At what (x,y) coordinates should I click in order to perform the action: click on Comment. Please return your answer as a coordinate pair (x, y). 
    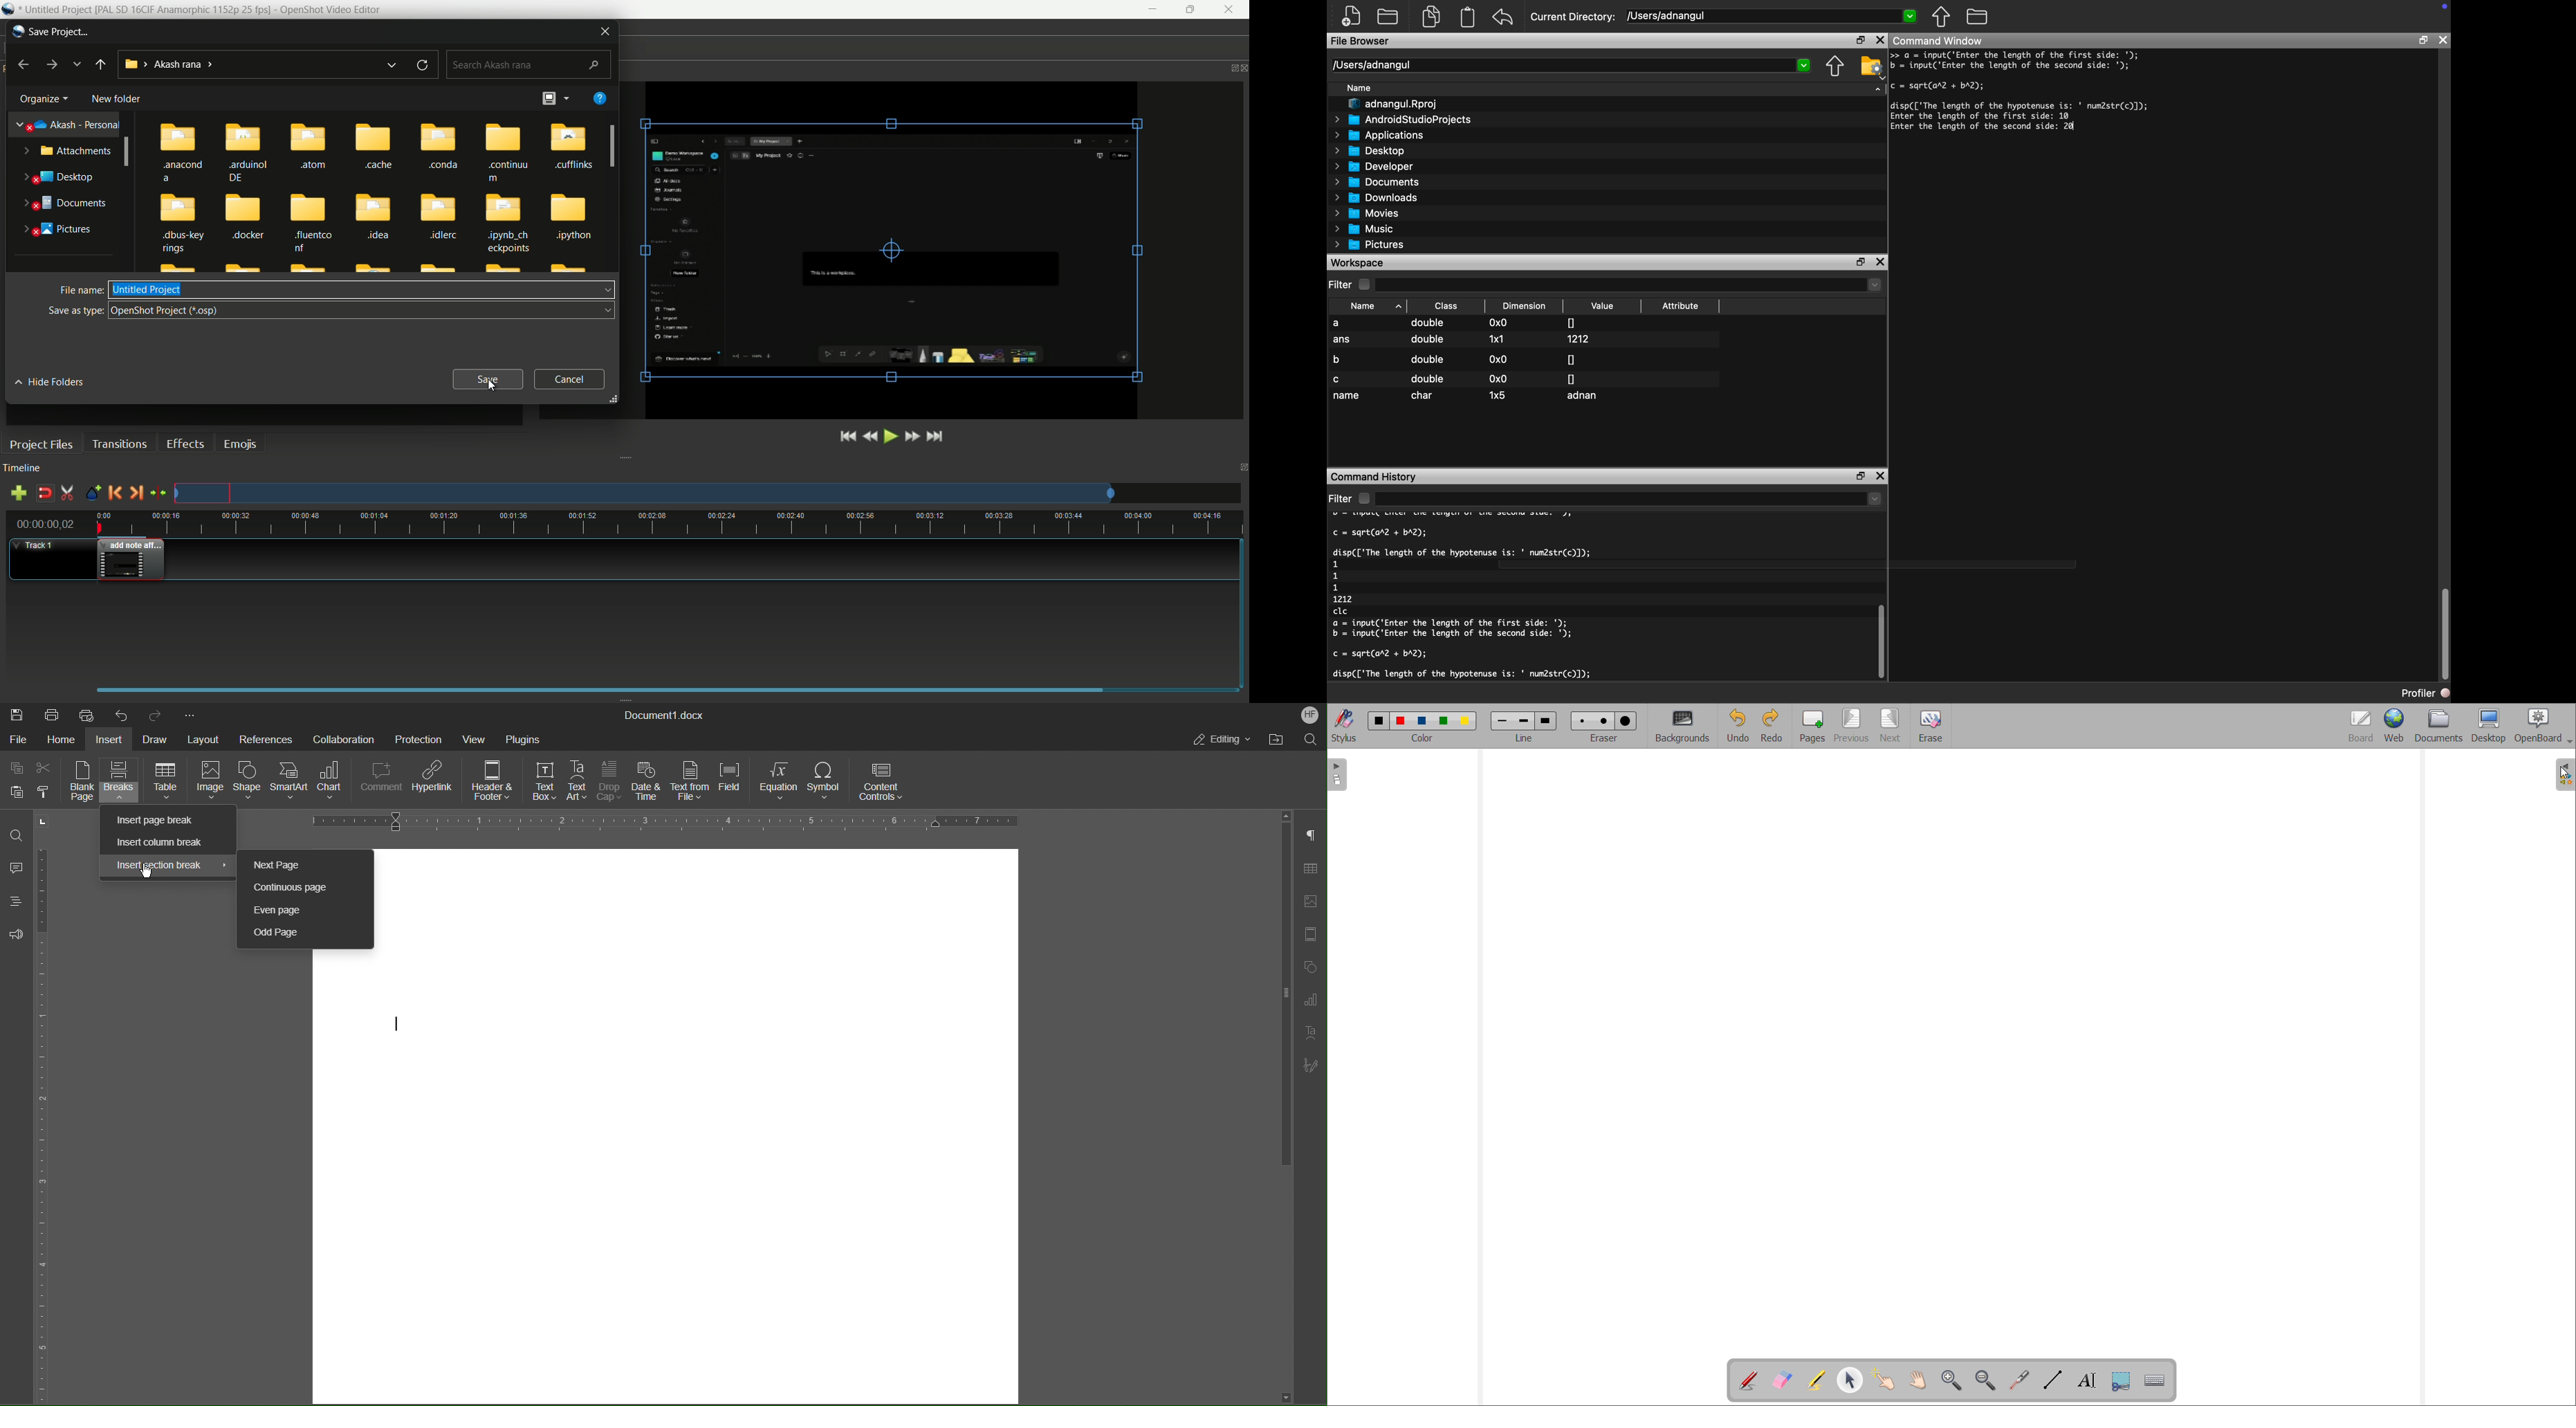
    Looking at the image, I should click on (380, 783).